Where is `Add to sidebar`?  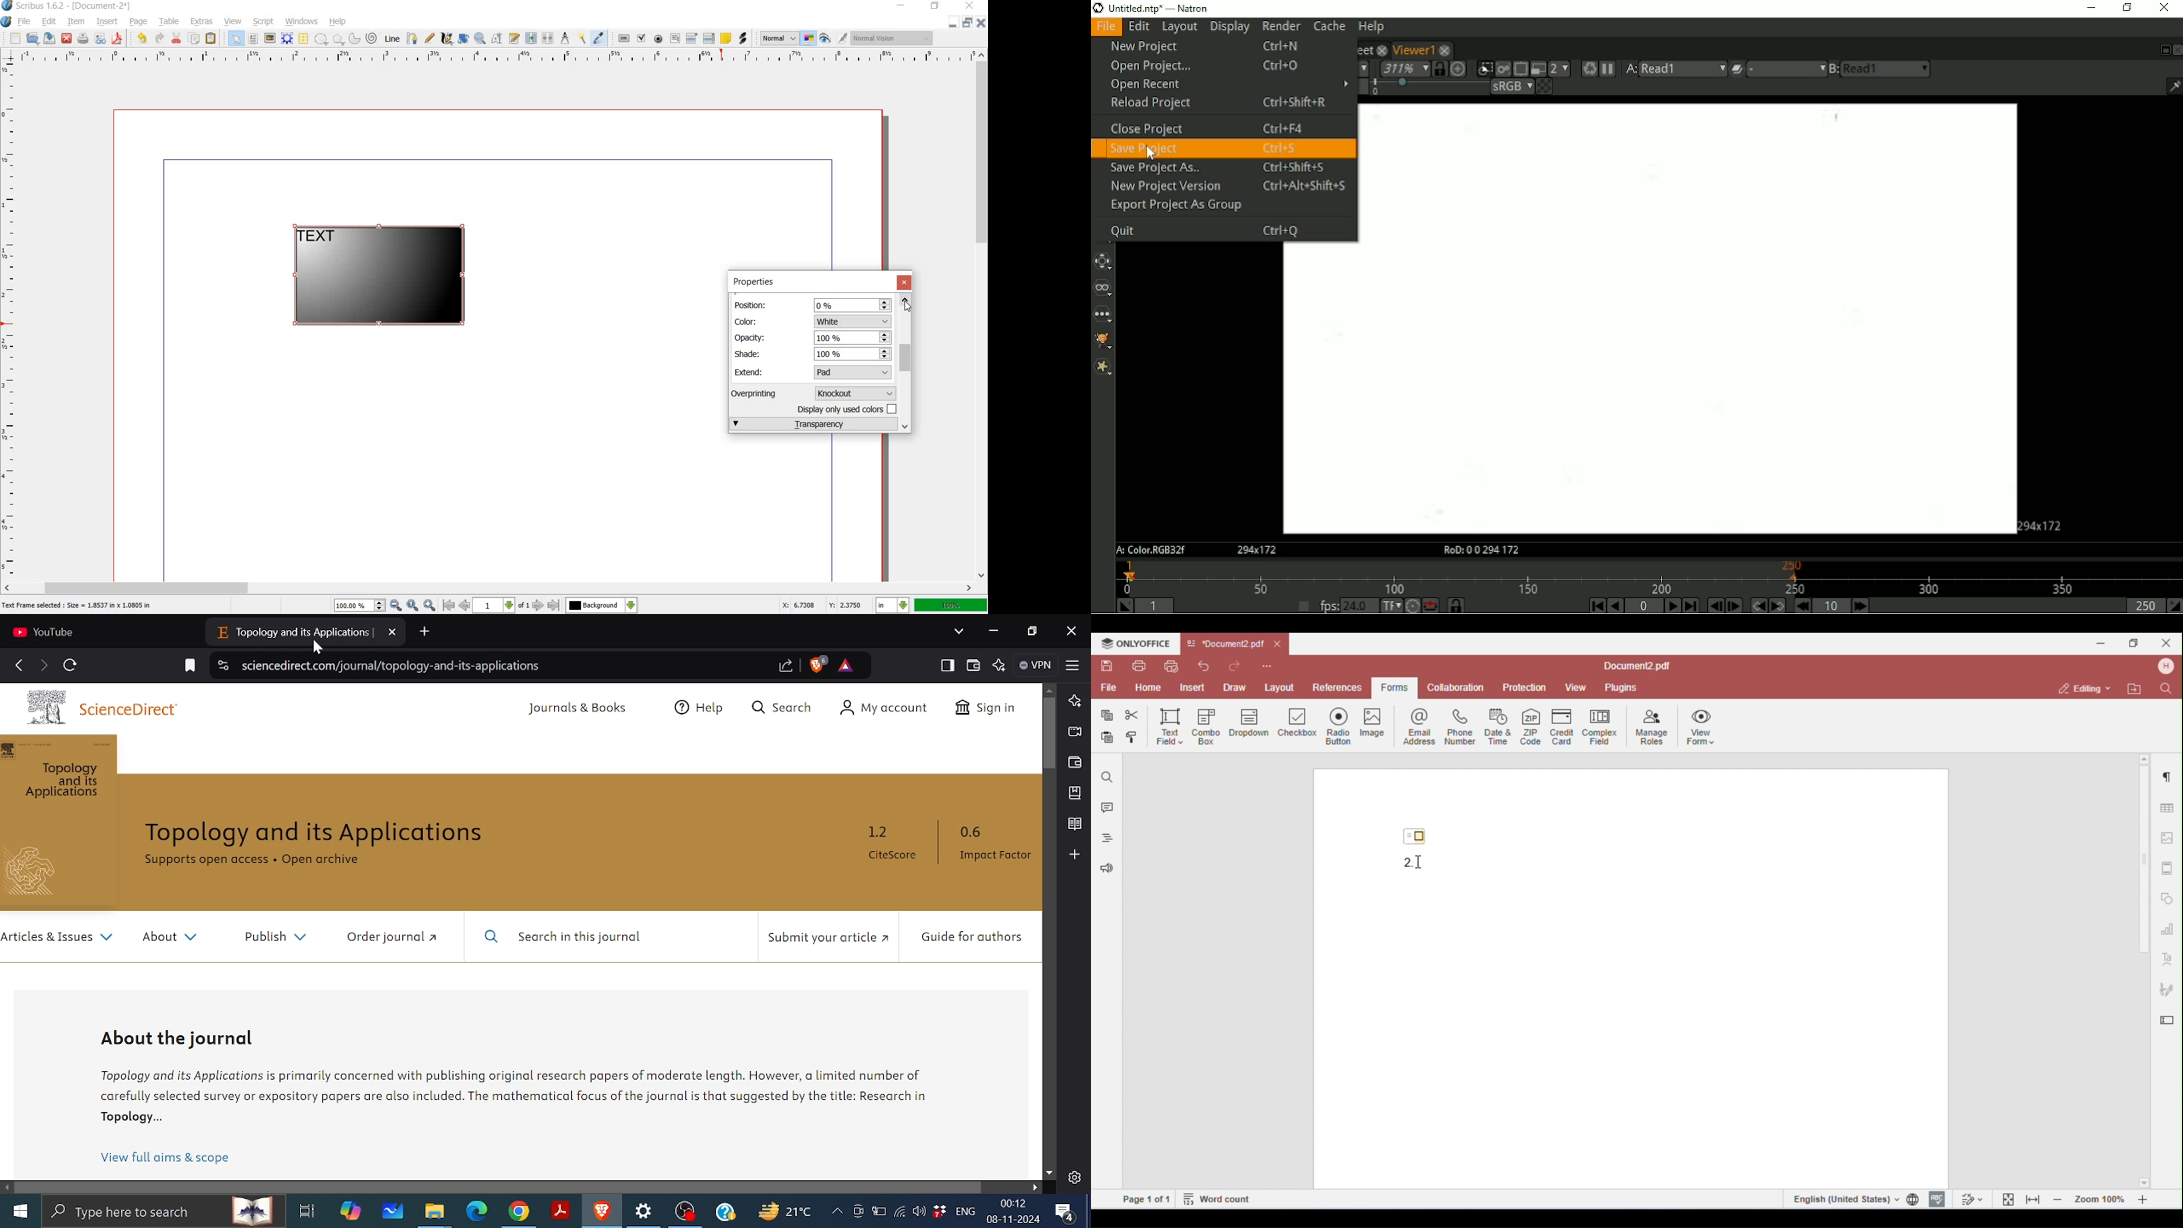 Add to sidebar is located at coordinates (1074, 854).